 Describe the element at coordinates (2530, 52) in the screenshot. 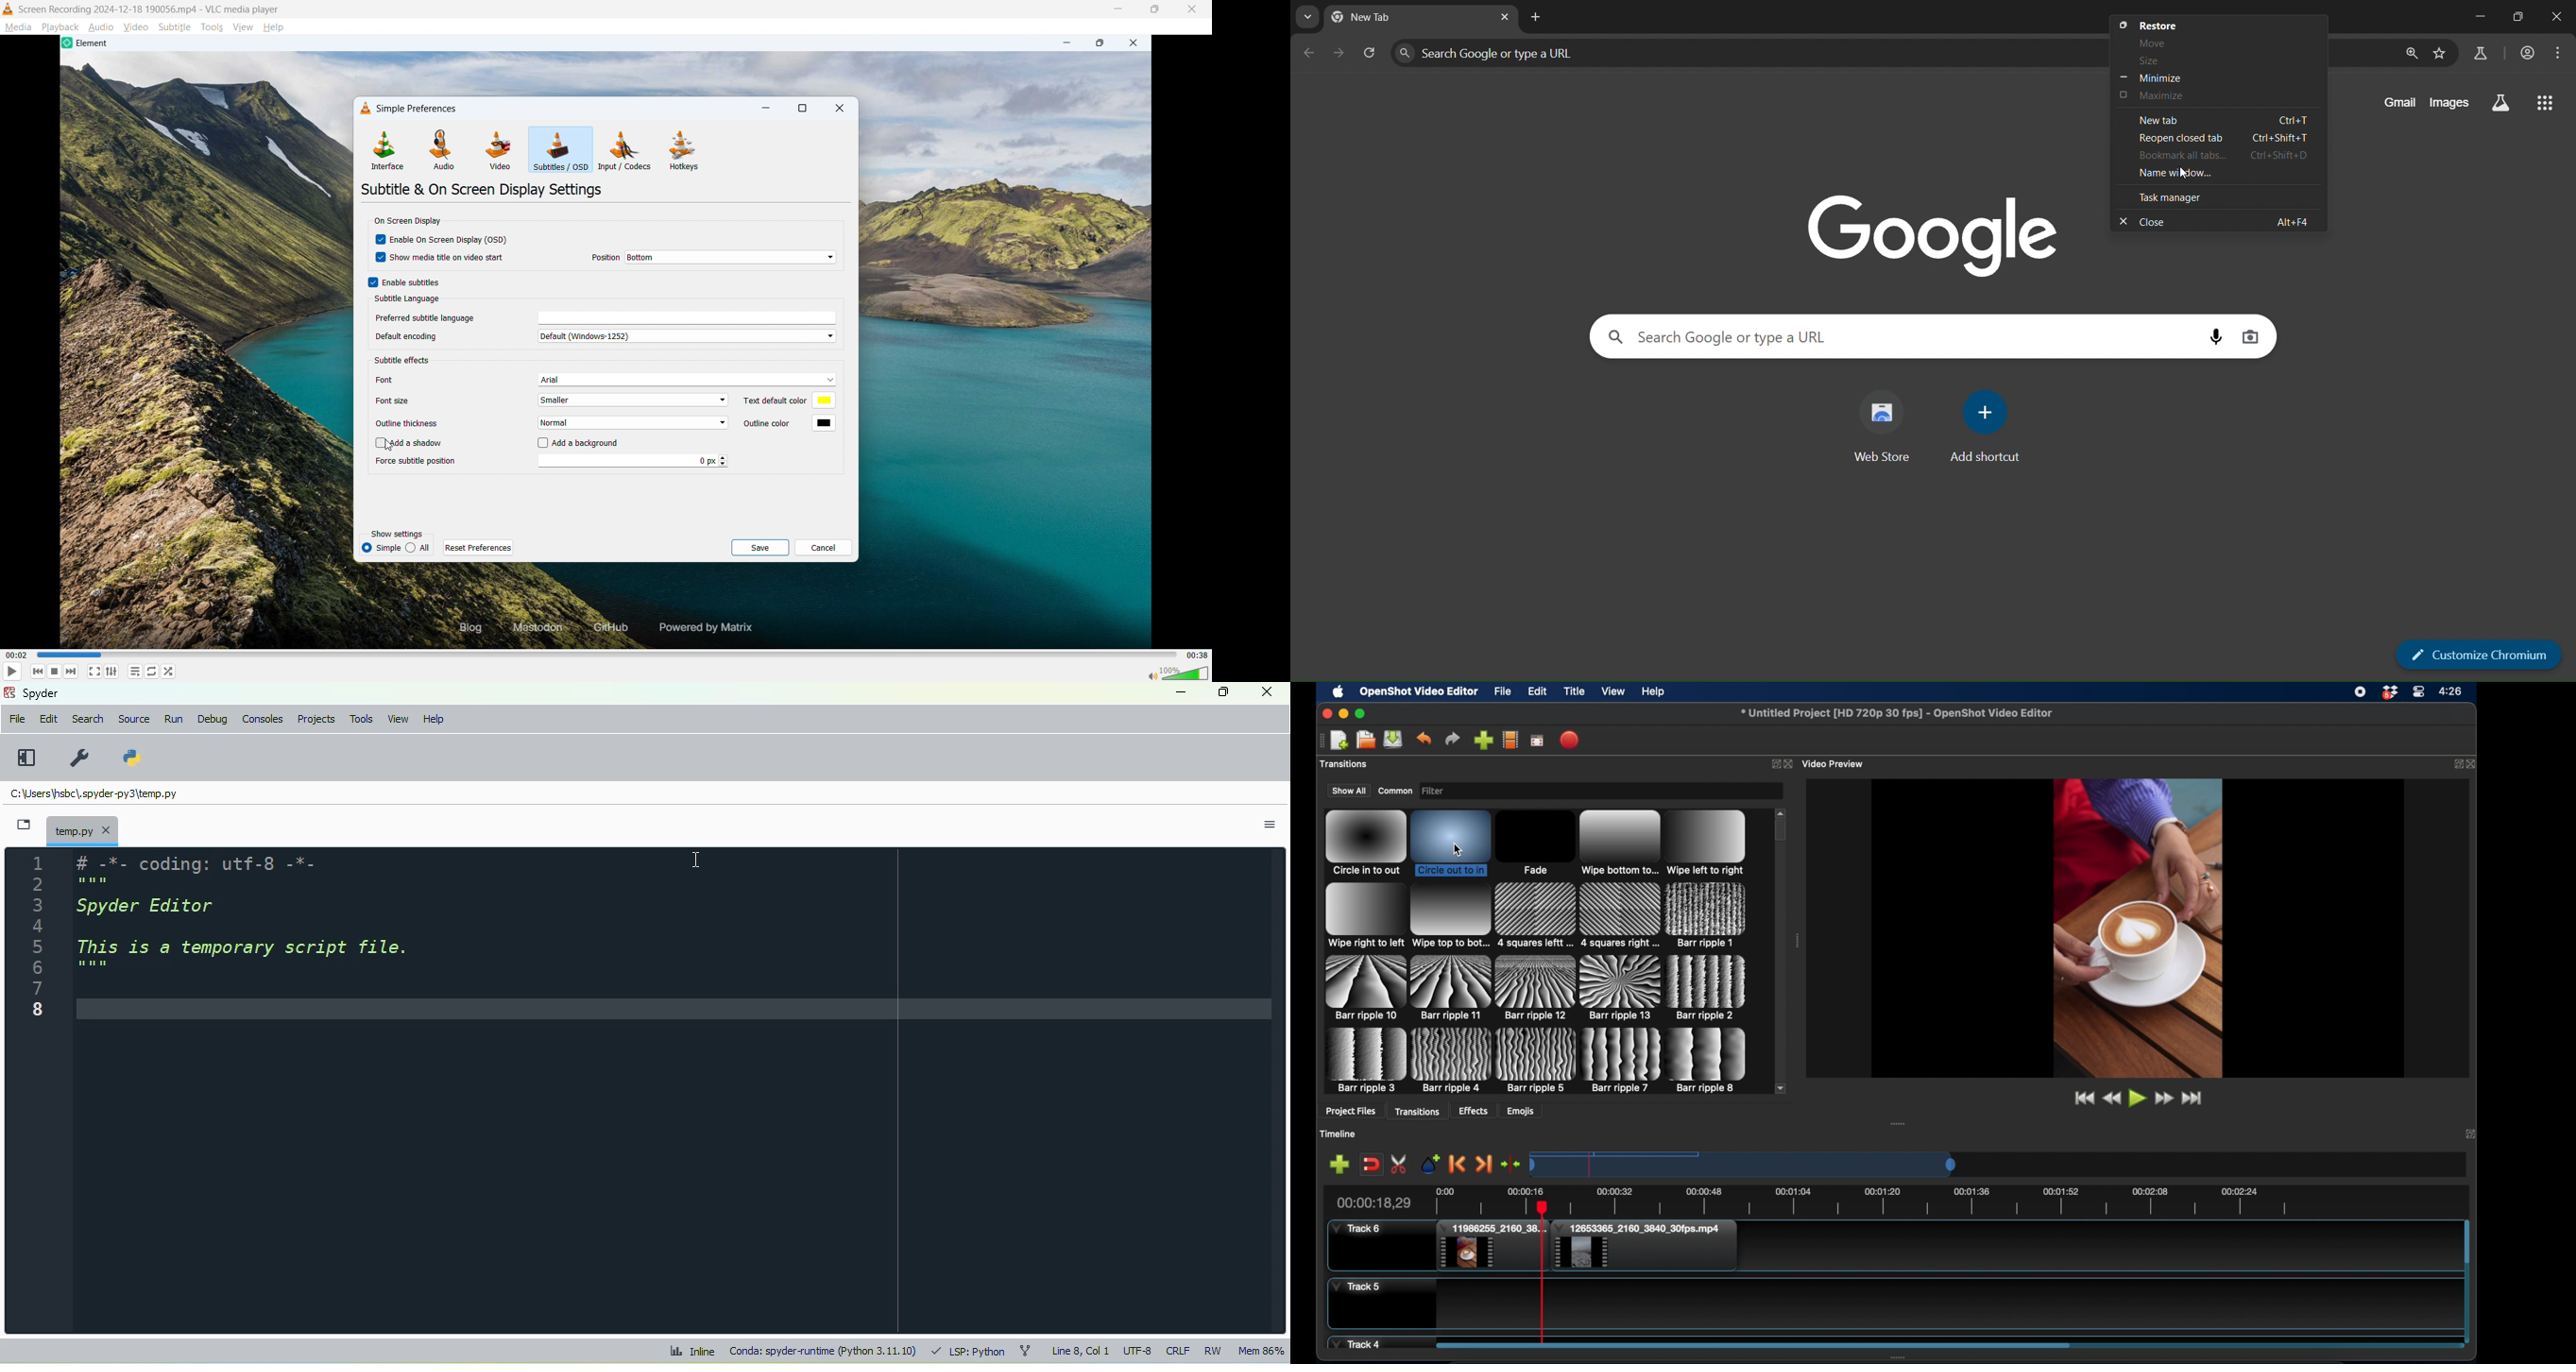

I see `account` at that location.